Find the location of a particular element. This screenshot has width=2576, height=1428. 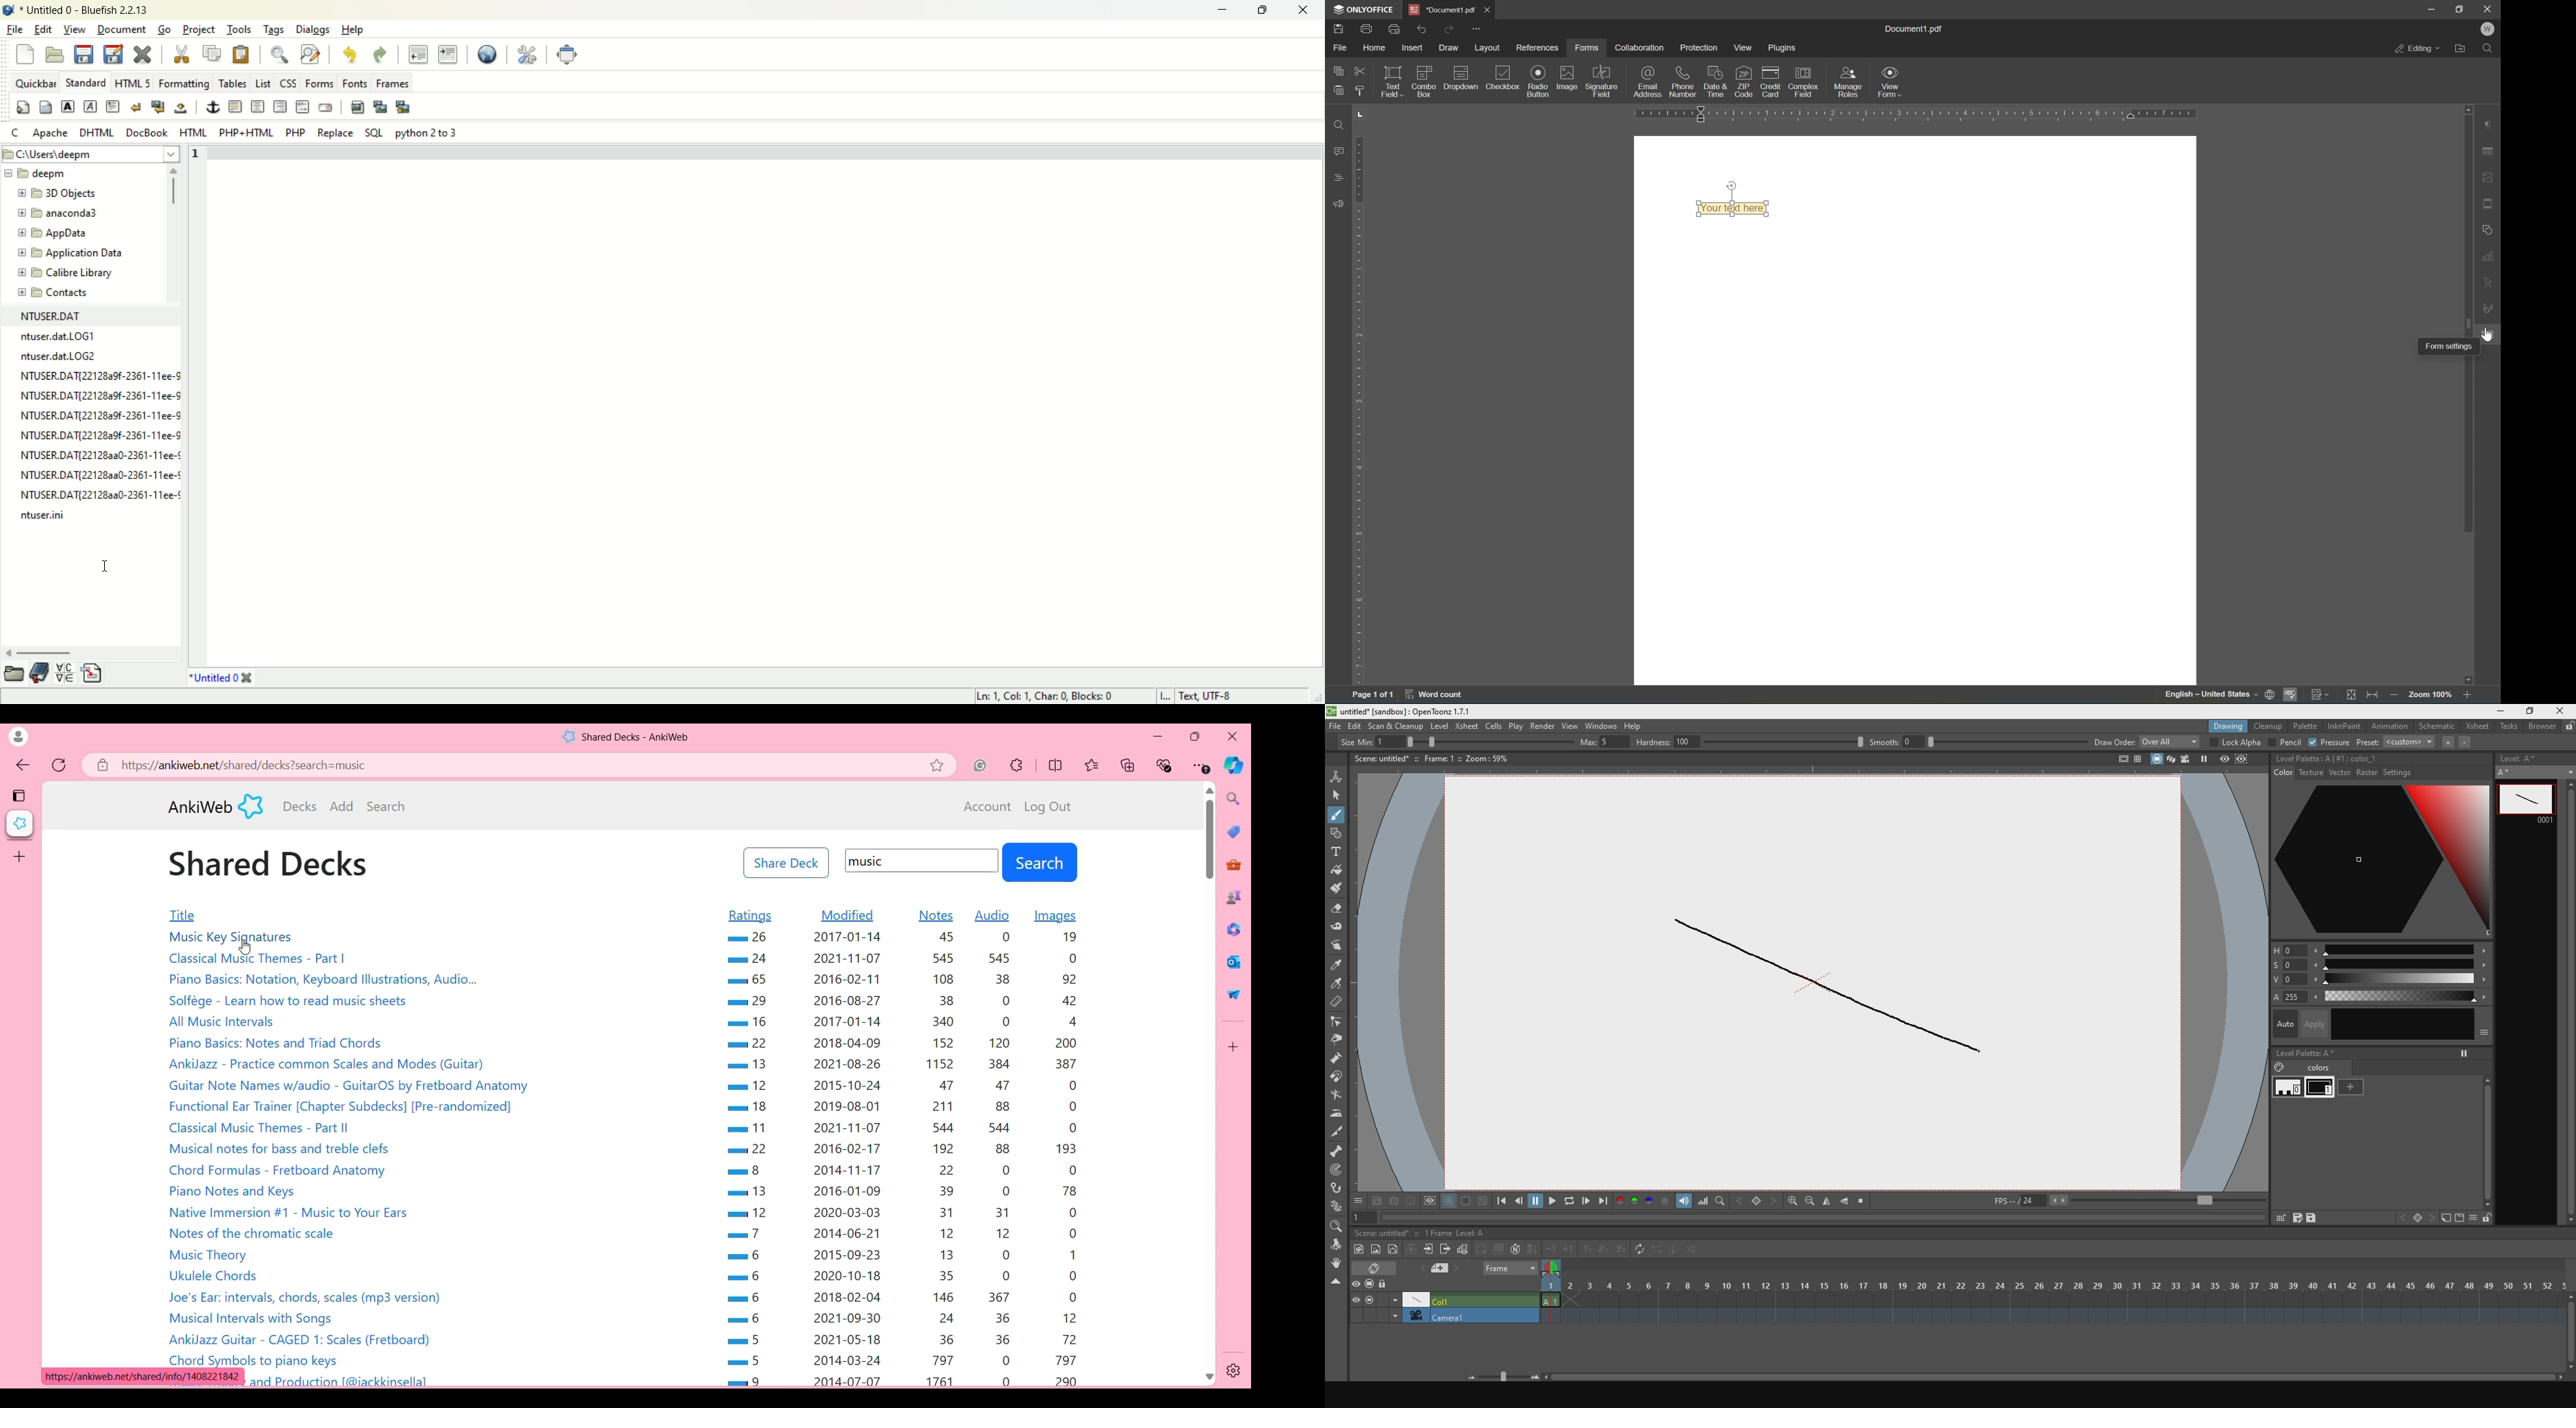

preset is located at coordinates (2368, 743).